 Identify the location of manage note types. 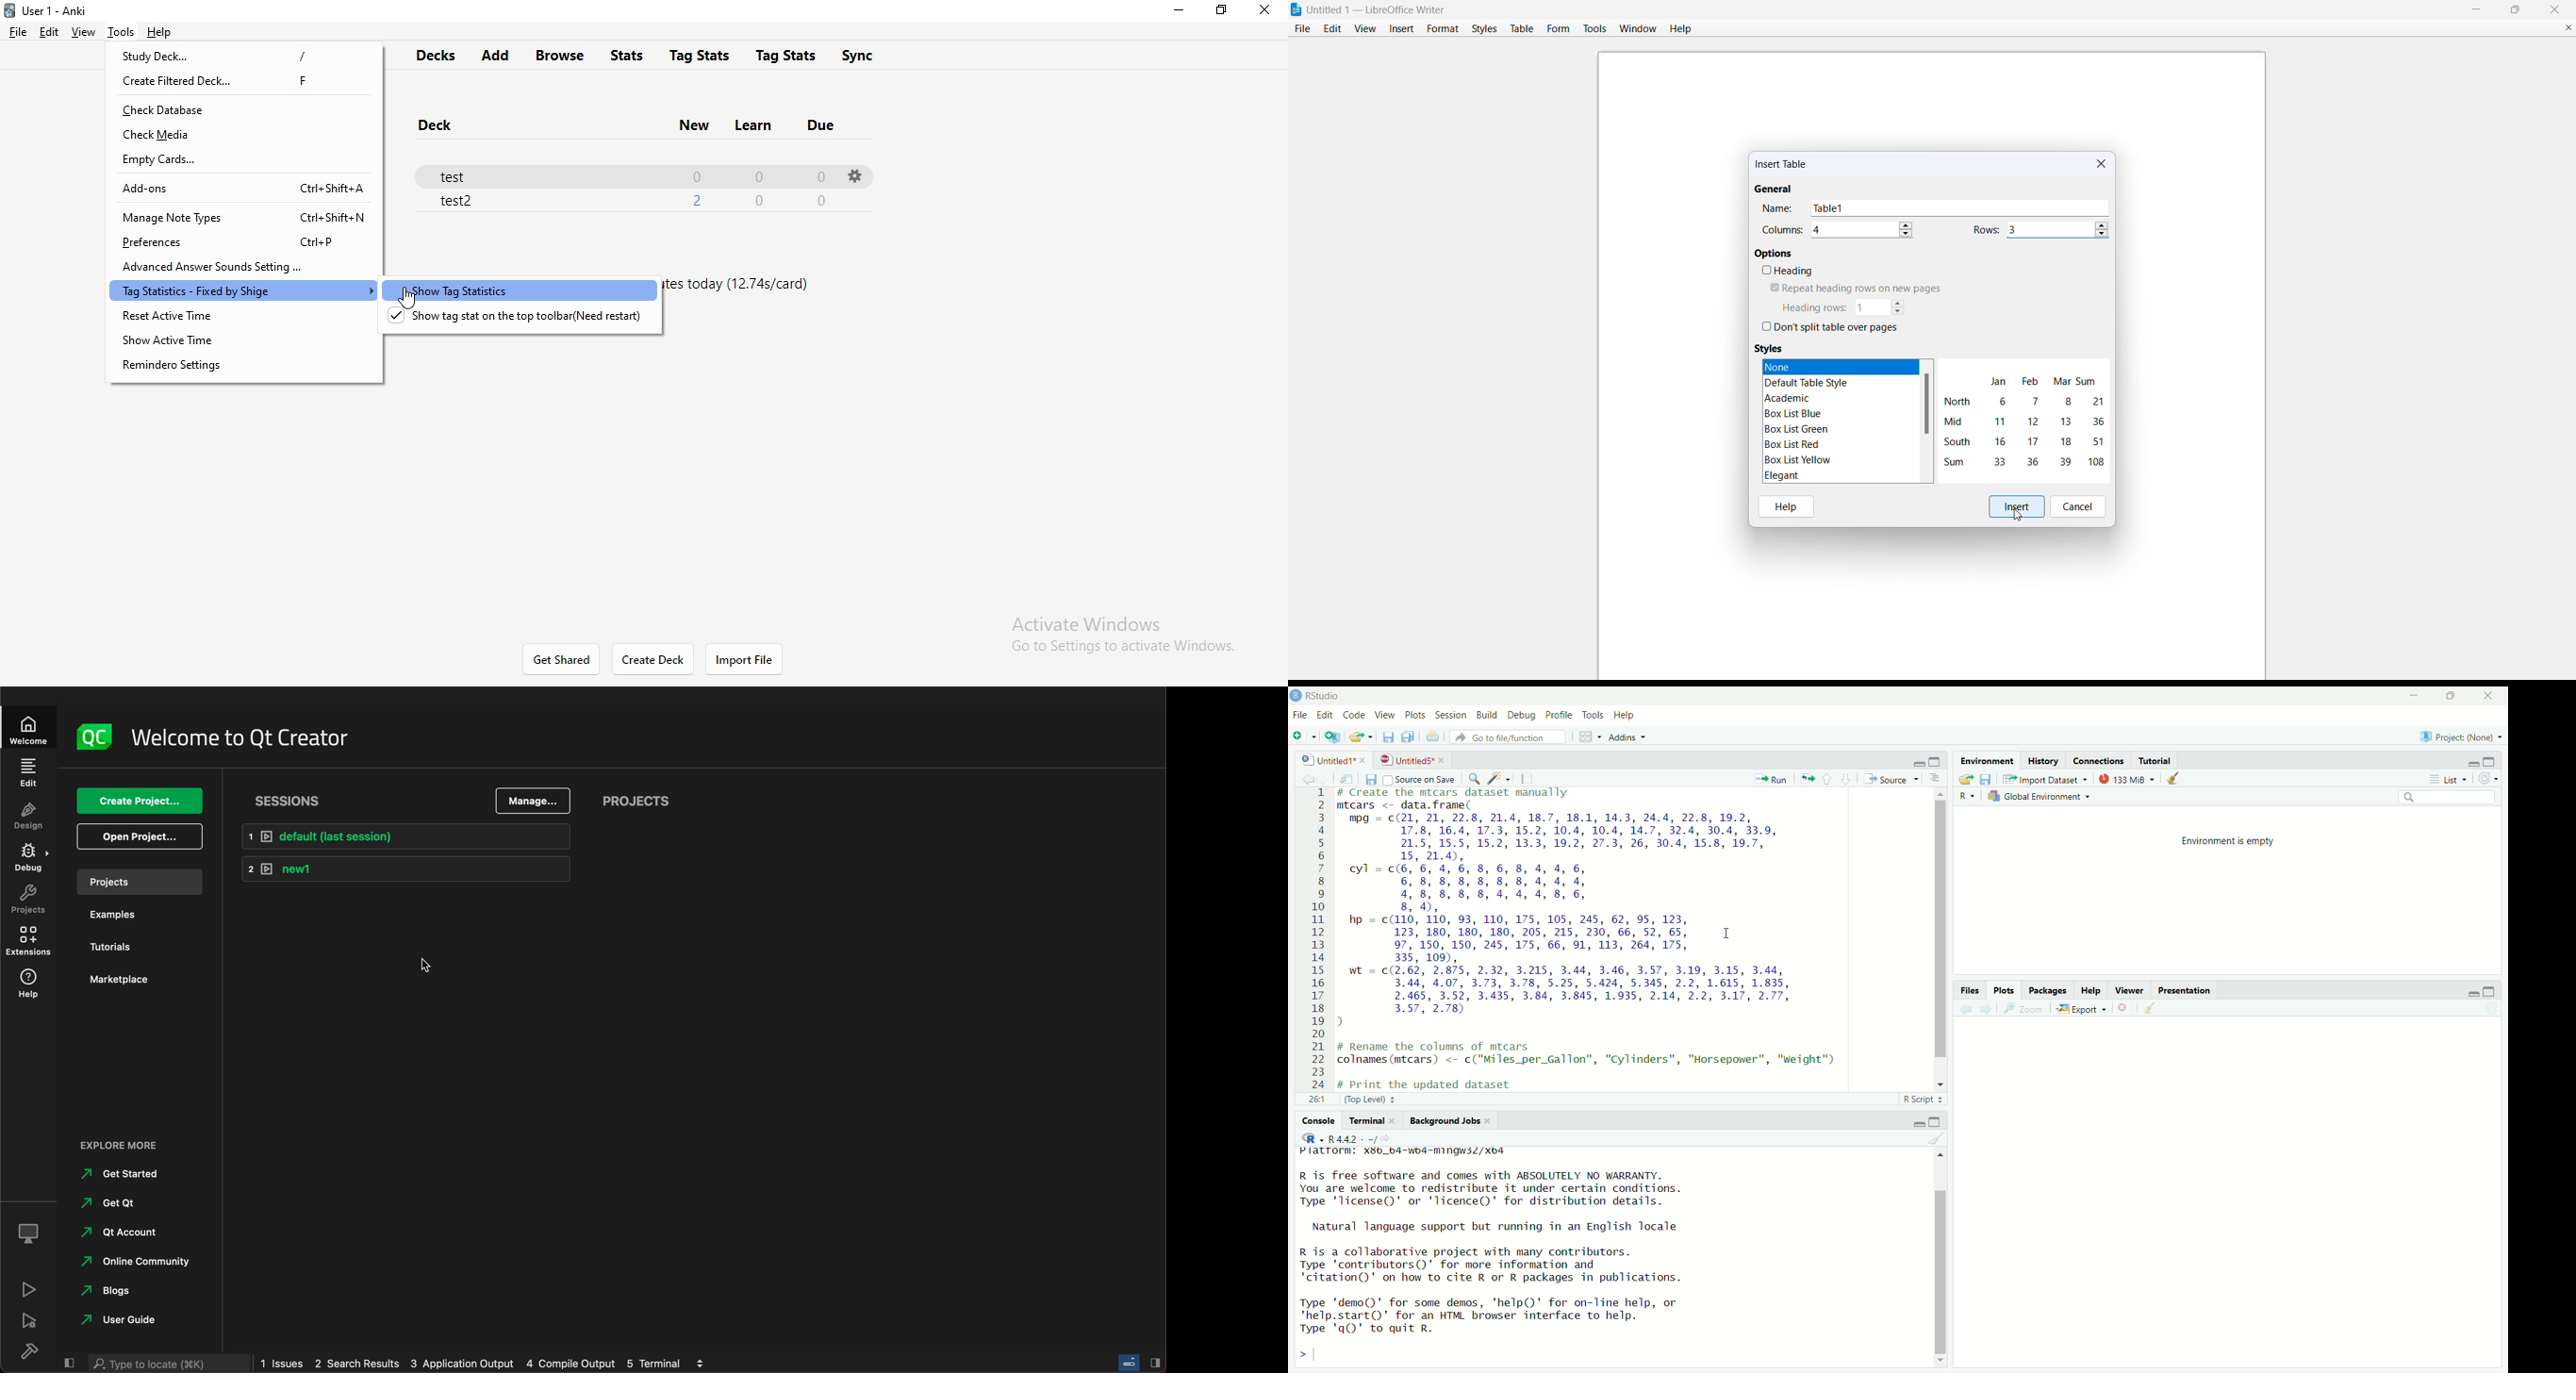
(242, 215).